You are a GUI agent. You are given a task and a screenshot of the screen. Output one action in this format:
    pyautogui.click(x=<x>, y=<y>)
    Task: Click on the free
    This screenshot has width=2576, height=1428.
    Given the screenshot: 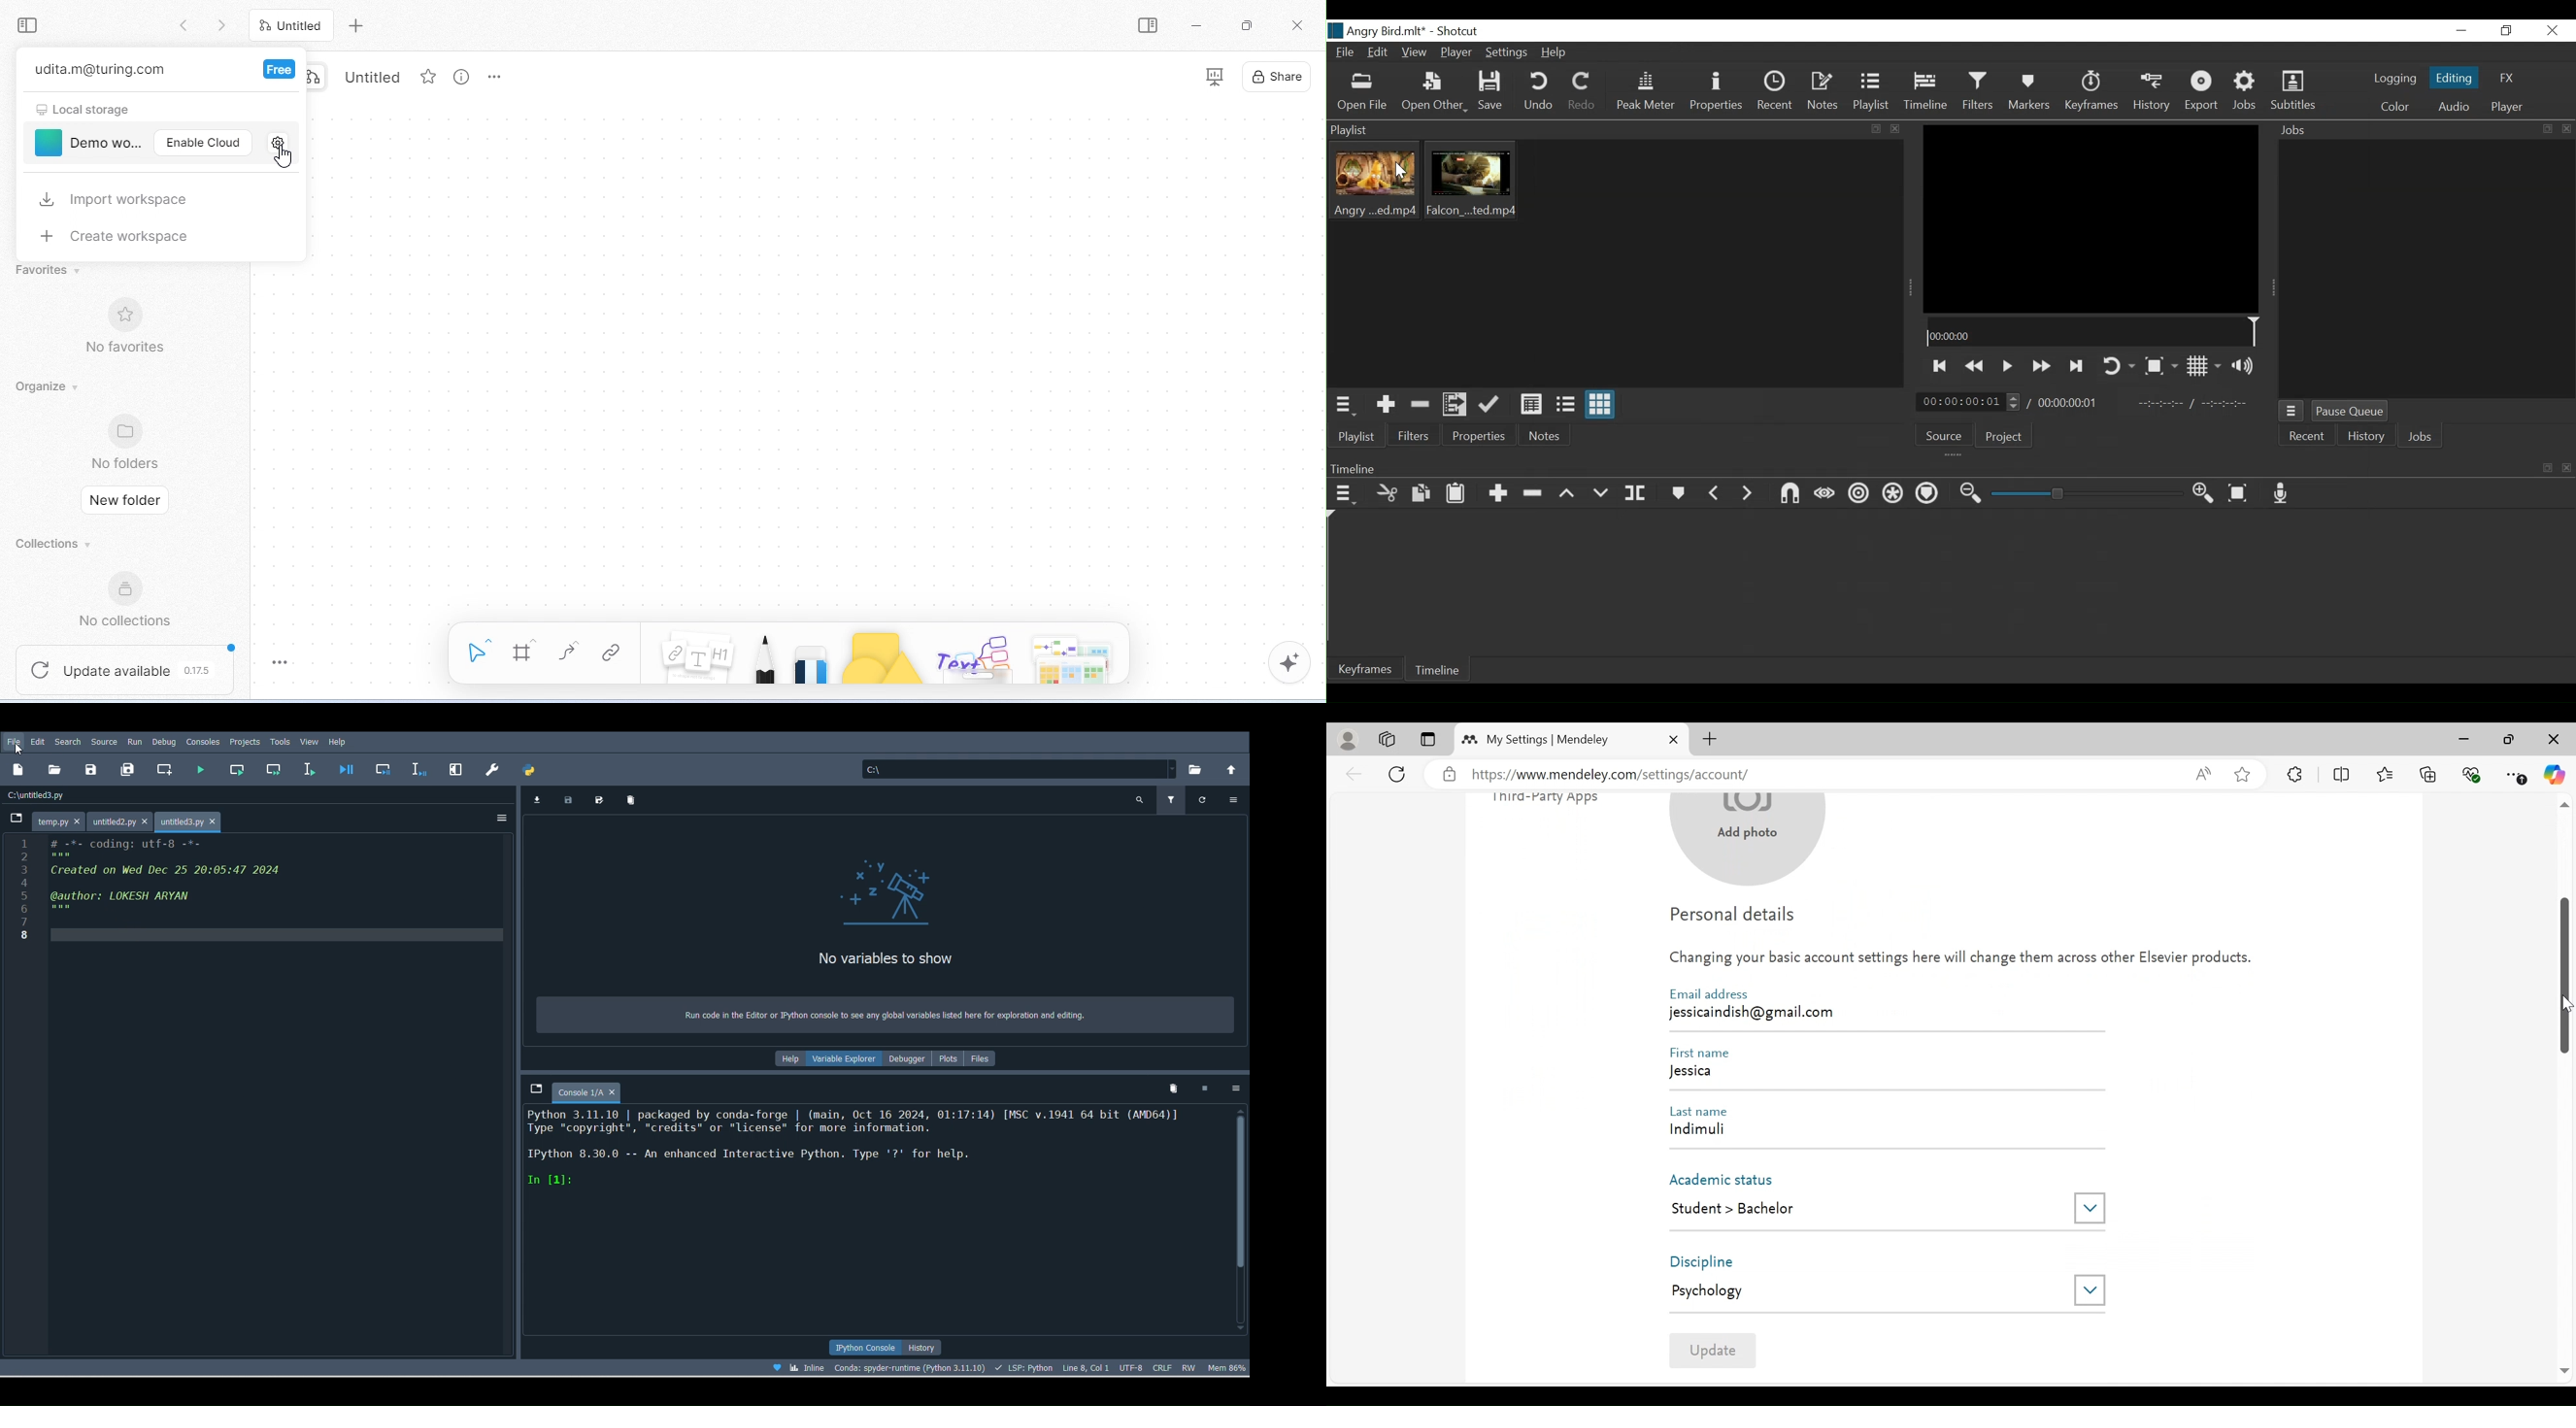 What is the action you would take?
    pyautogui.click(x=280, y=68)
    